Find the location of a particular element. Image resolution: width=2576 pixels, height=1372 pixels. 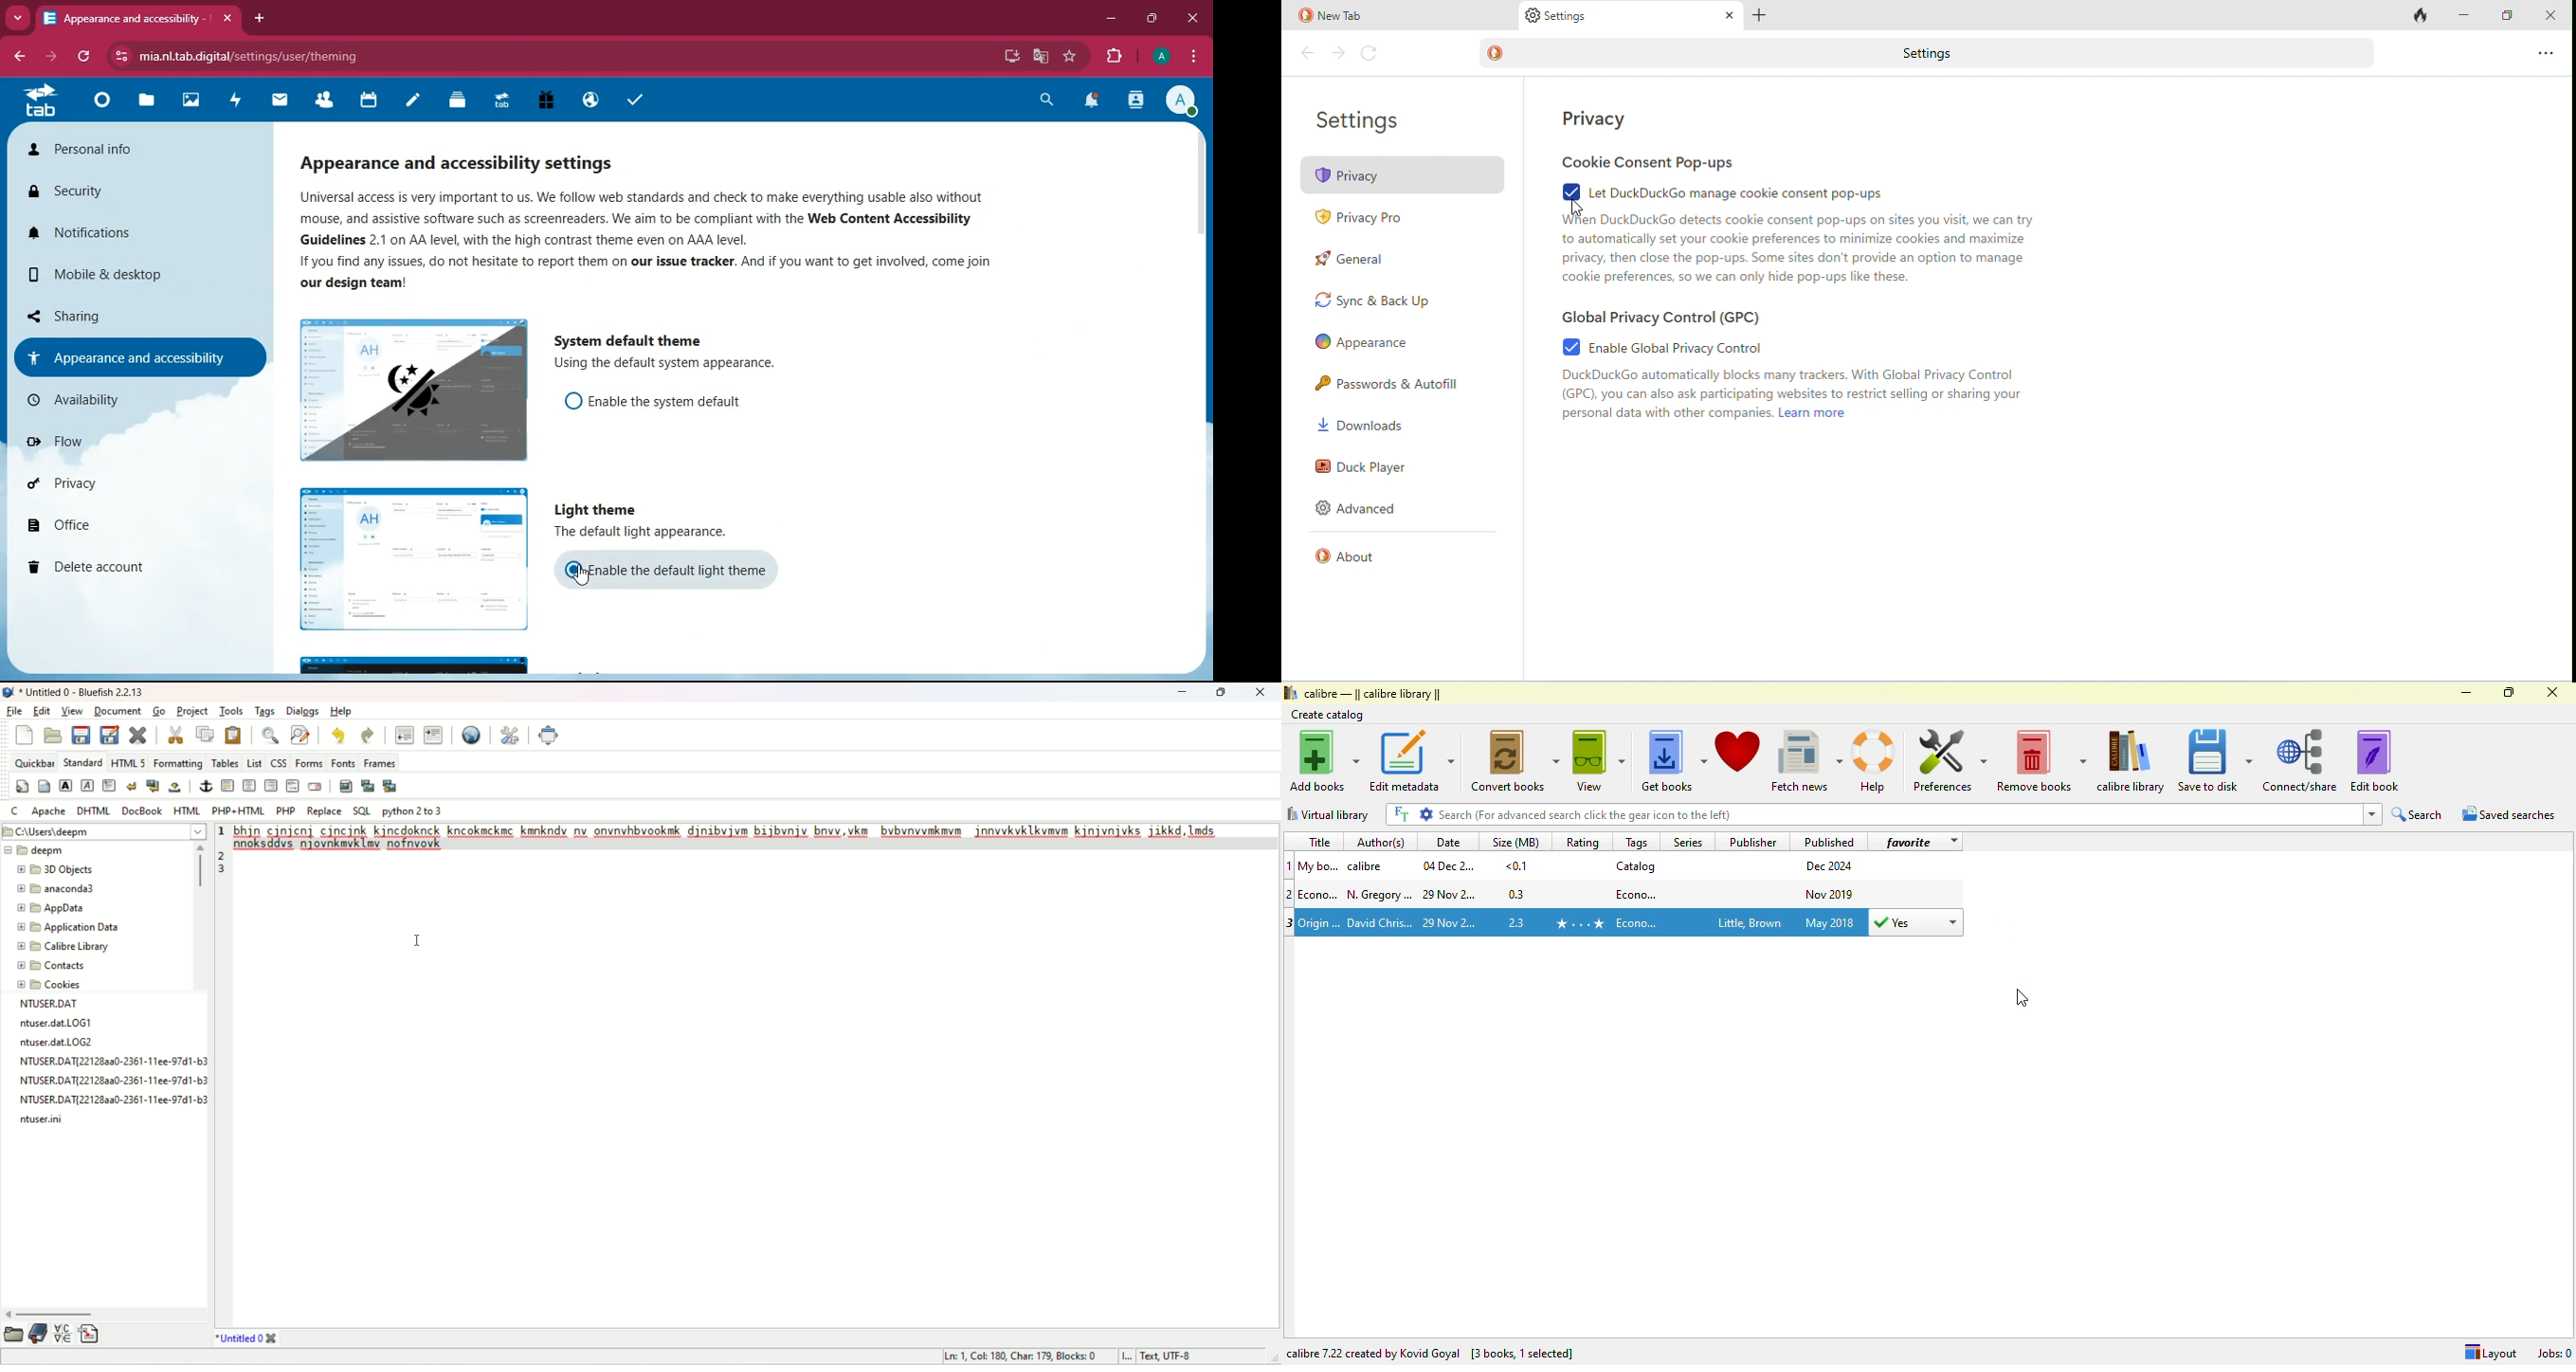

center is located at coordinates (250, 786).